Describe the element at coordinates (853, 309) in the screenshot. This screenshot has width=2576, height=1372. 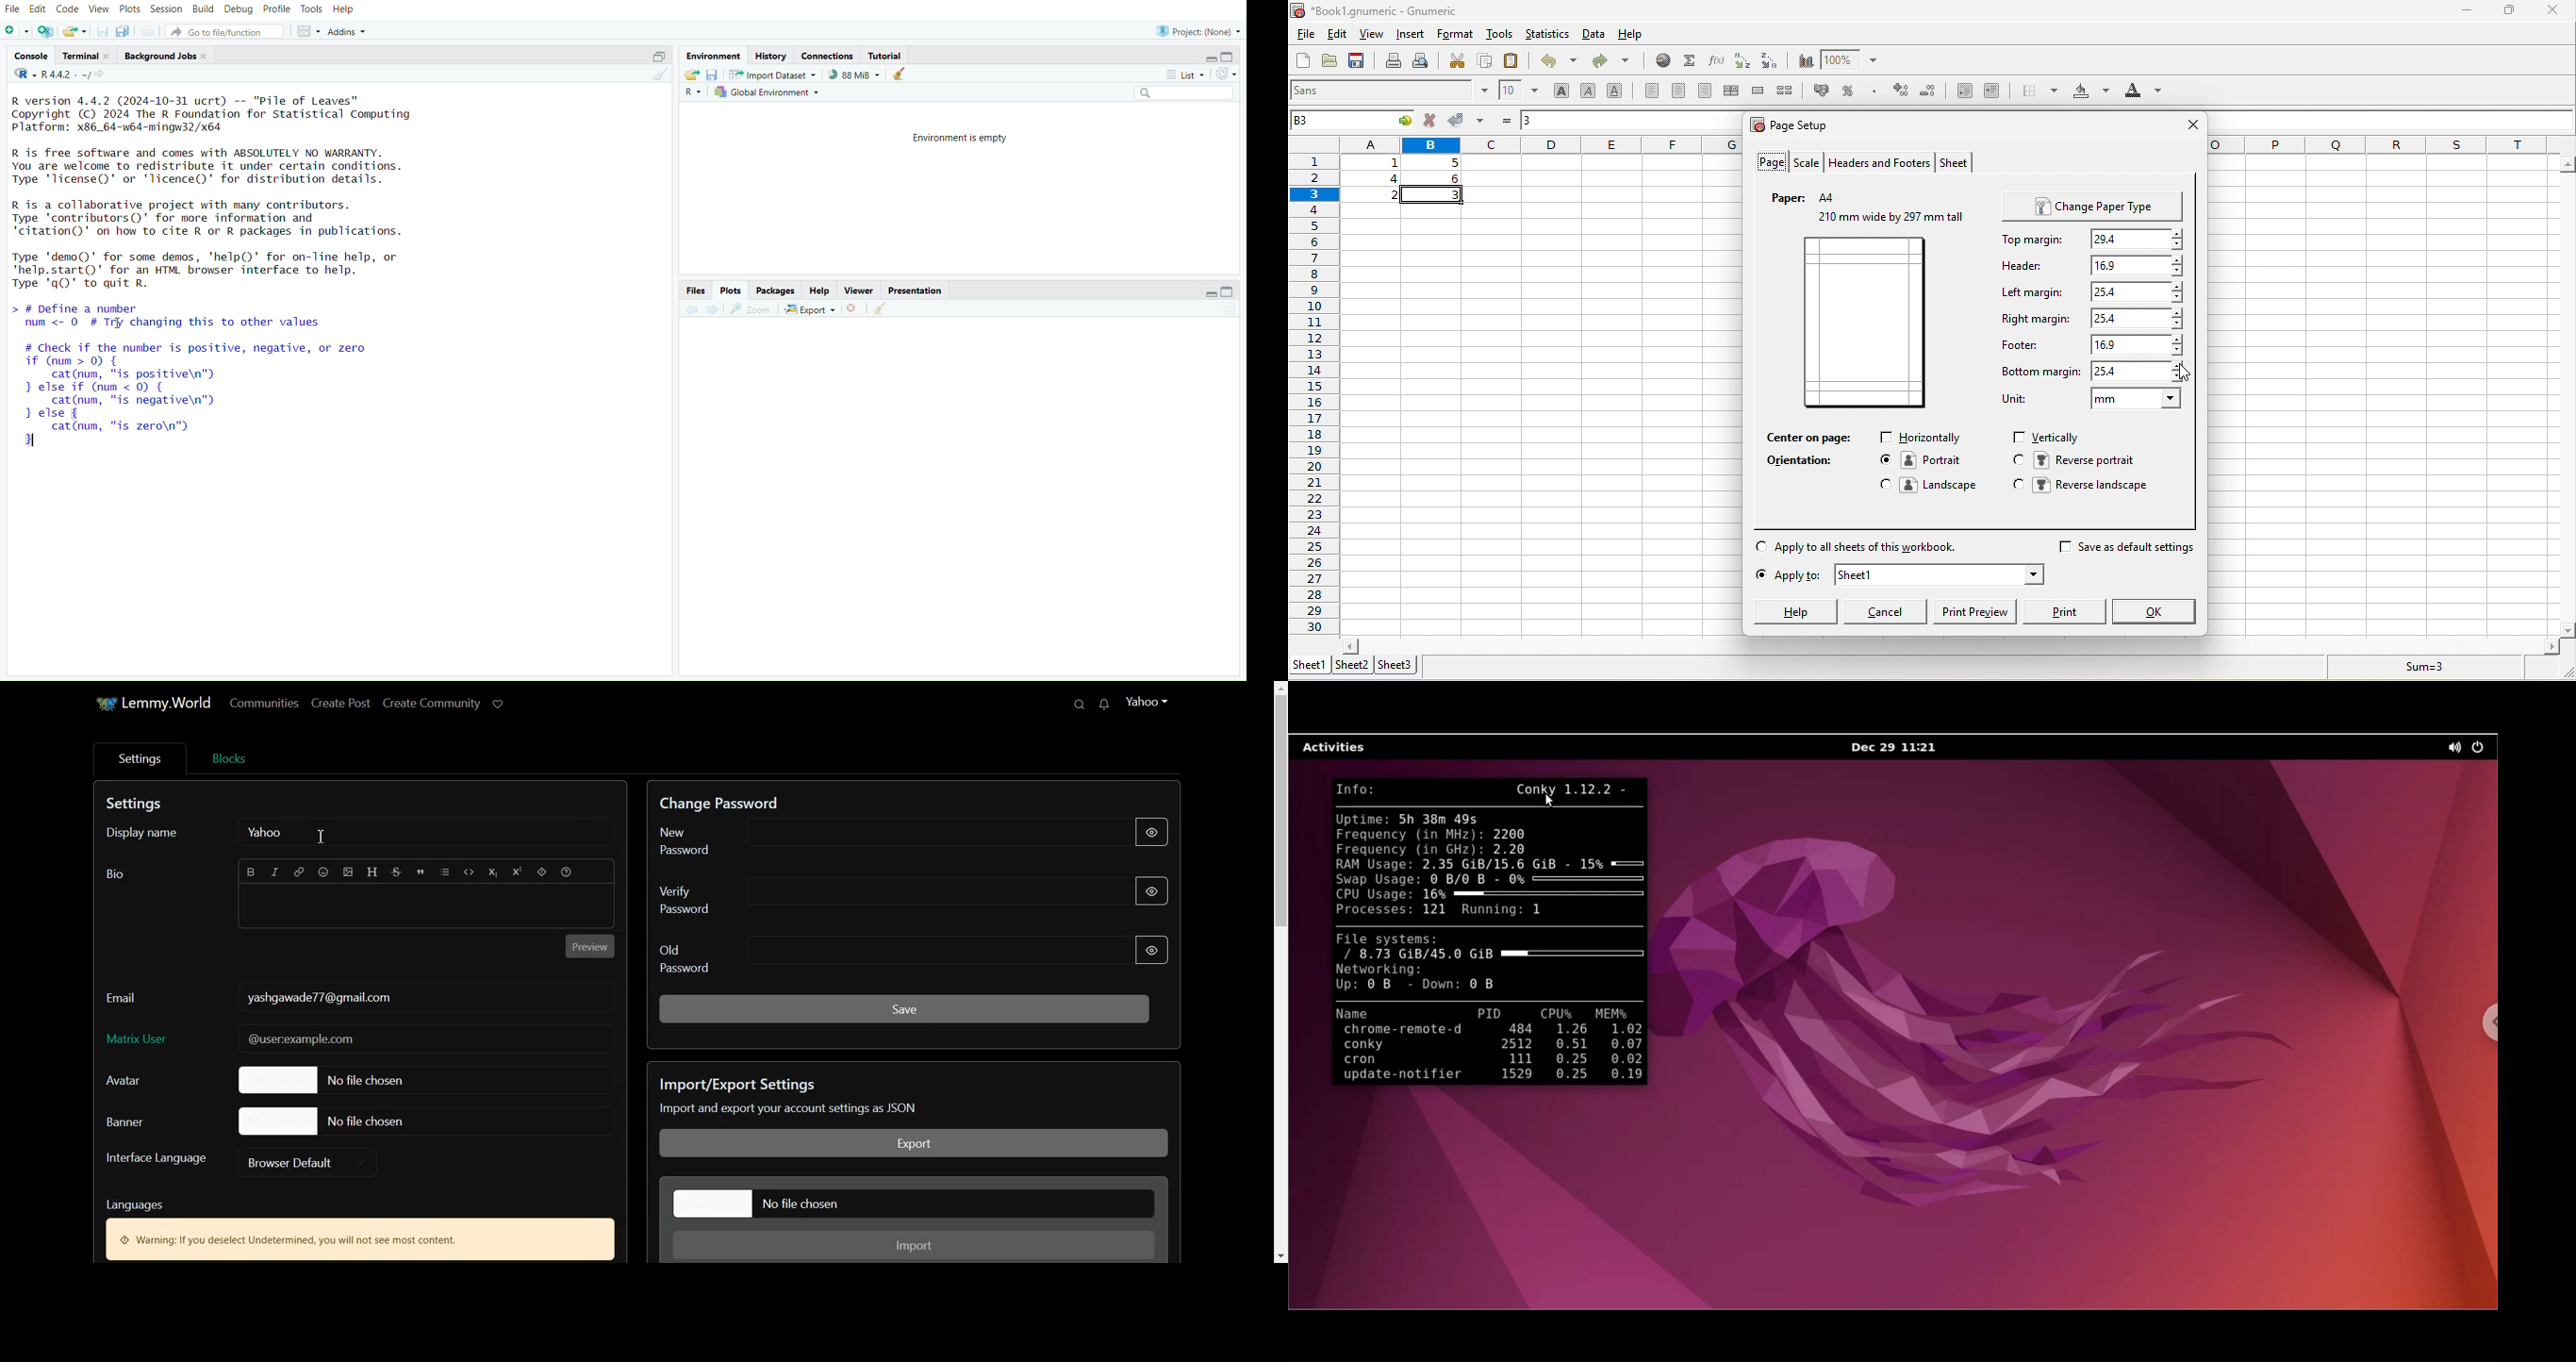
I see `remove current plot` at that location.